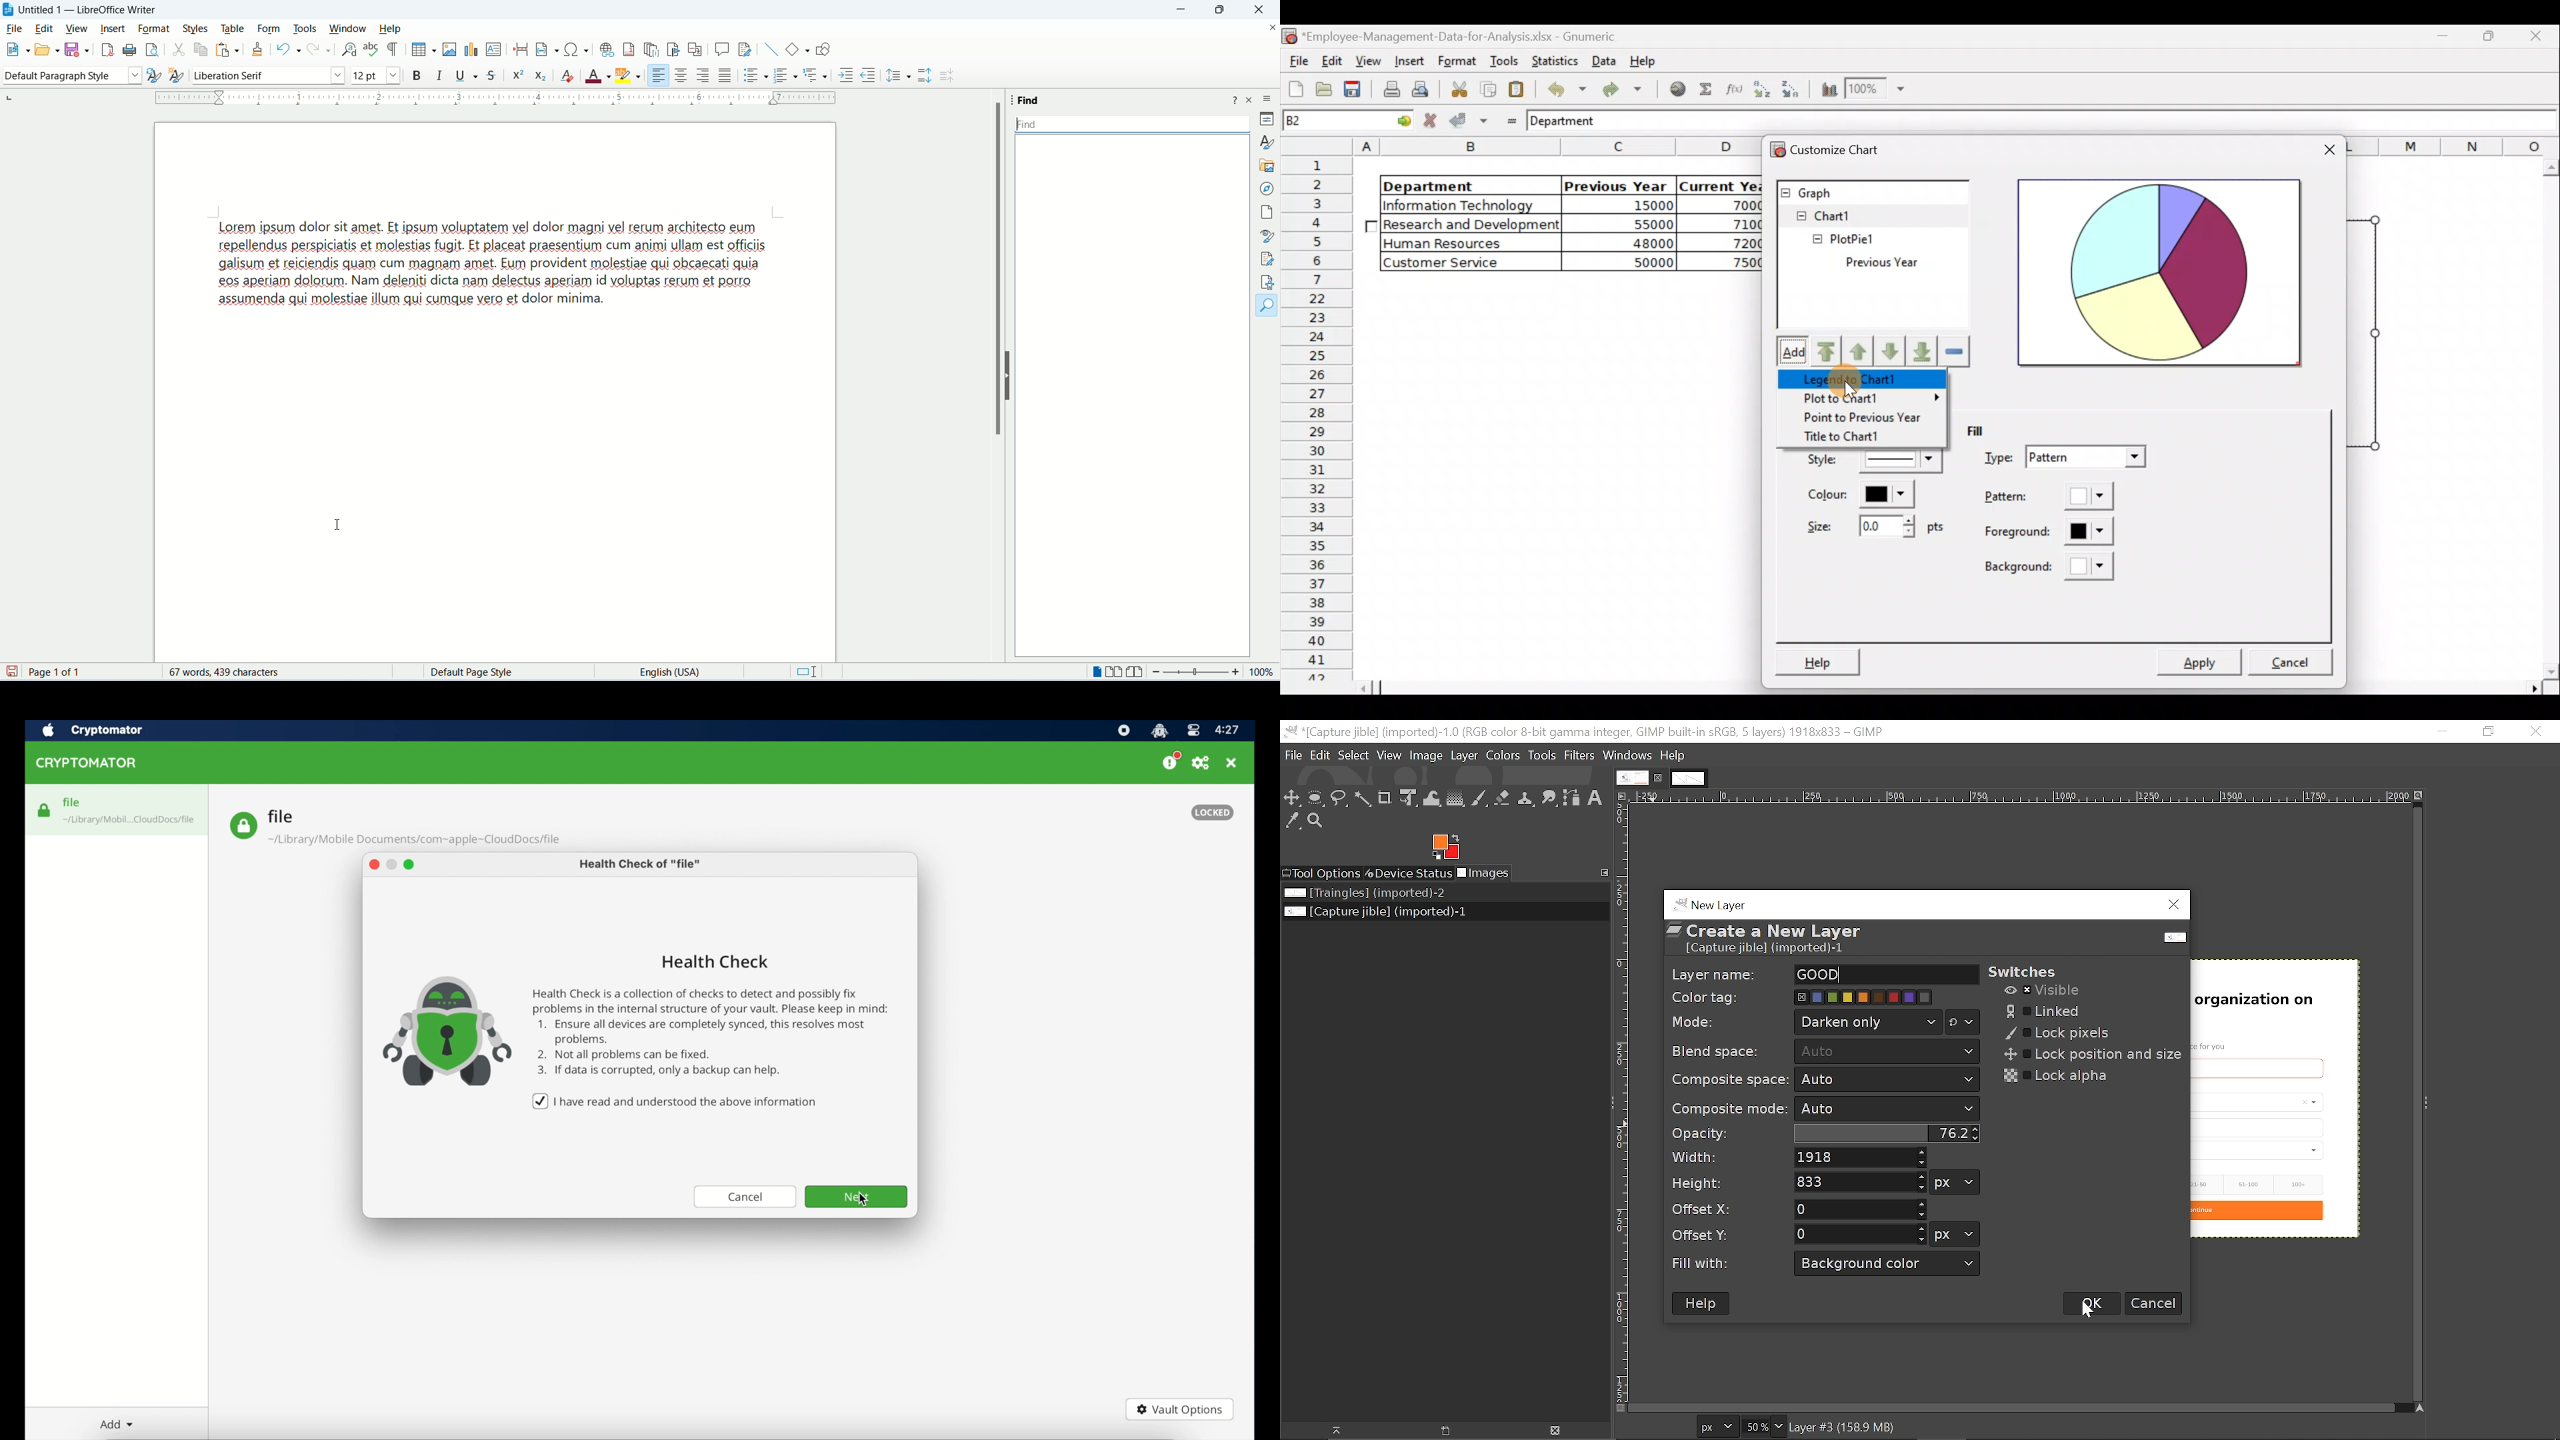 Image resolution: width=2576 pixels, height=1456 pixels. What do you see at coordinates (1031, 102) in the screenshot?
I see `find` at bounding box center [1031, 102].